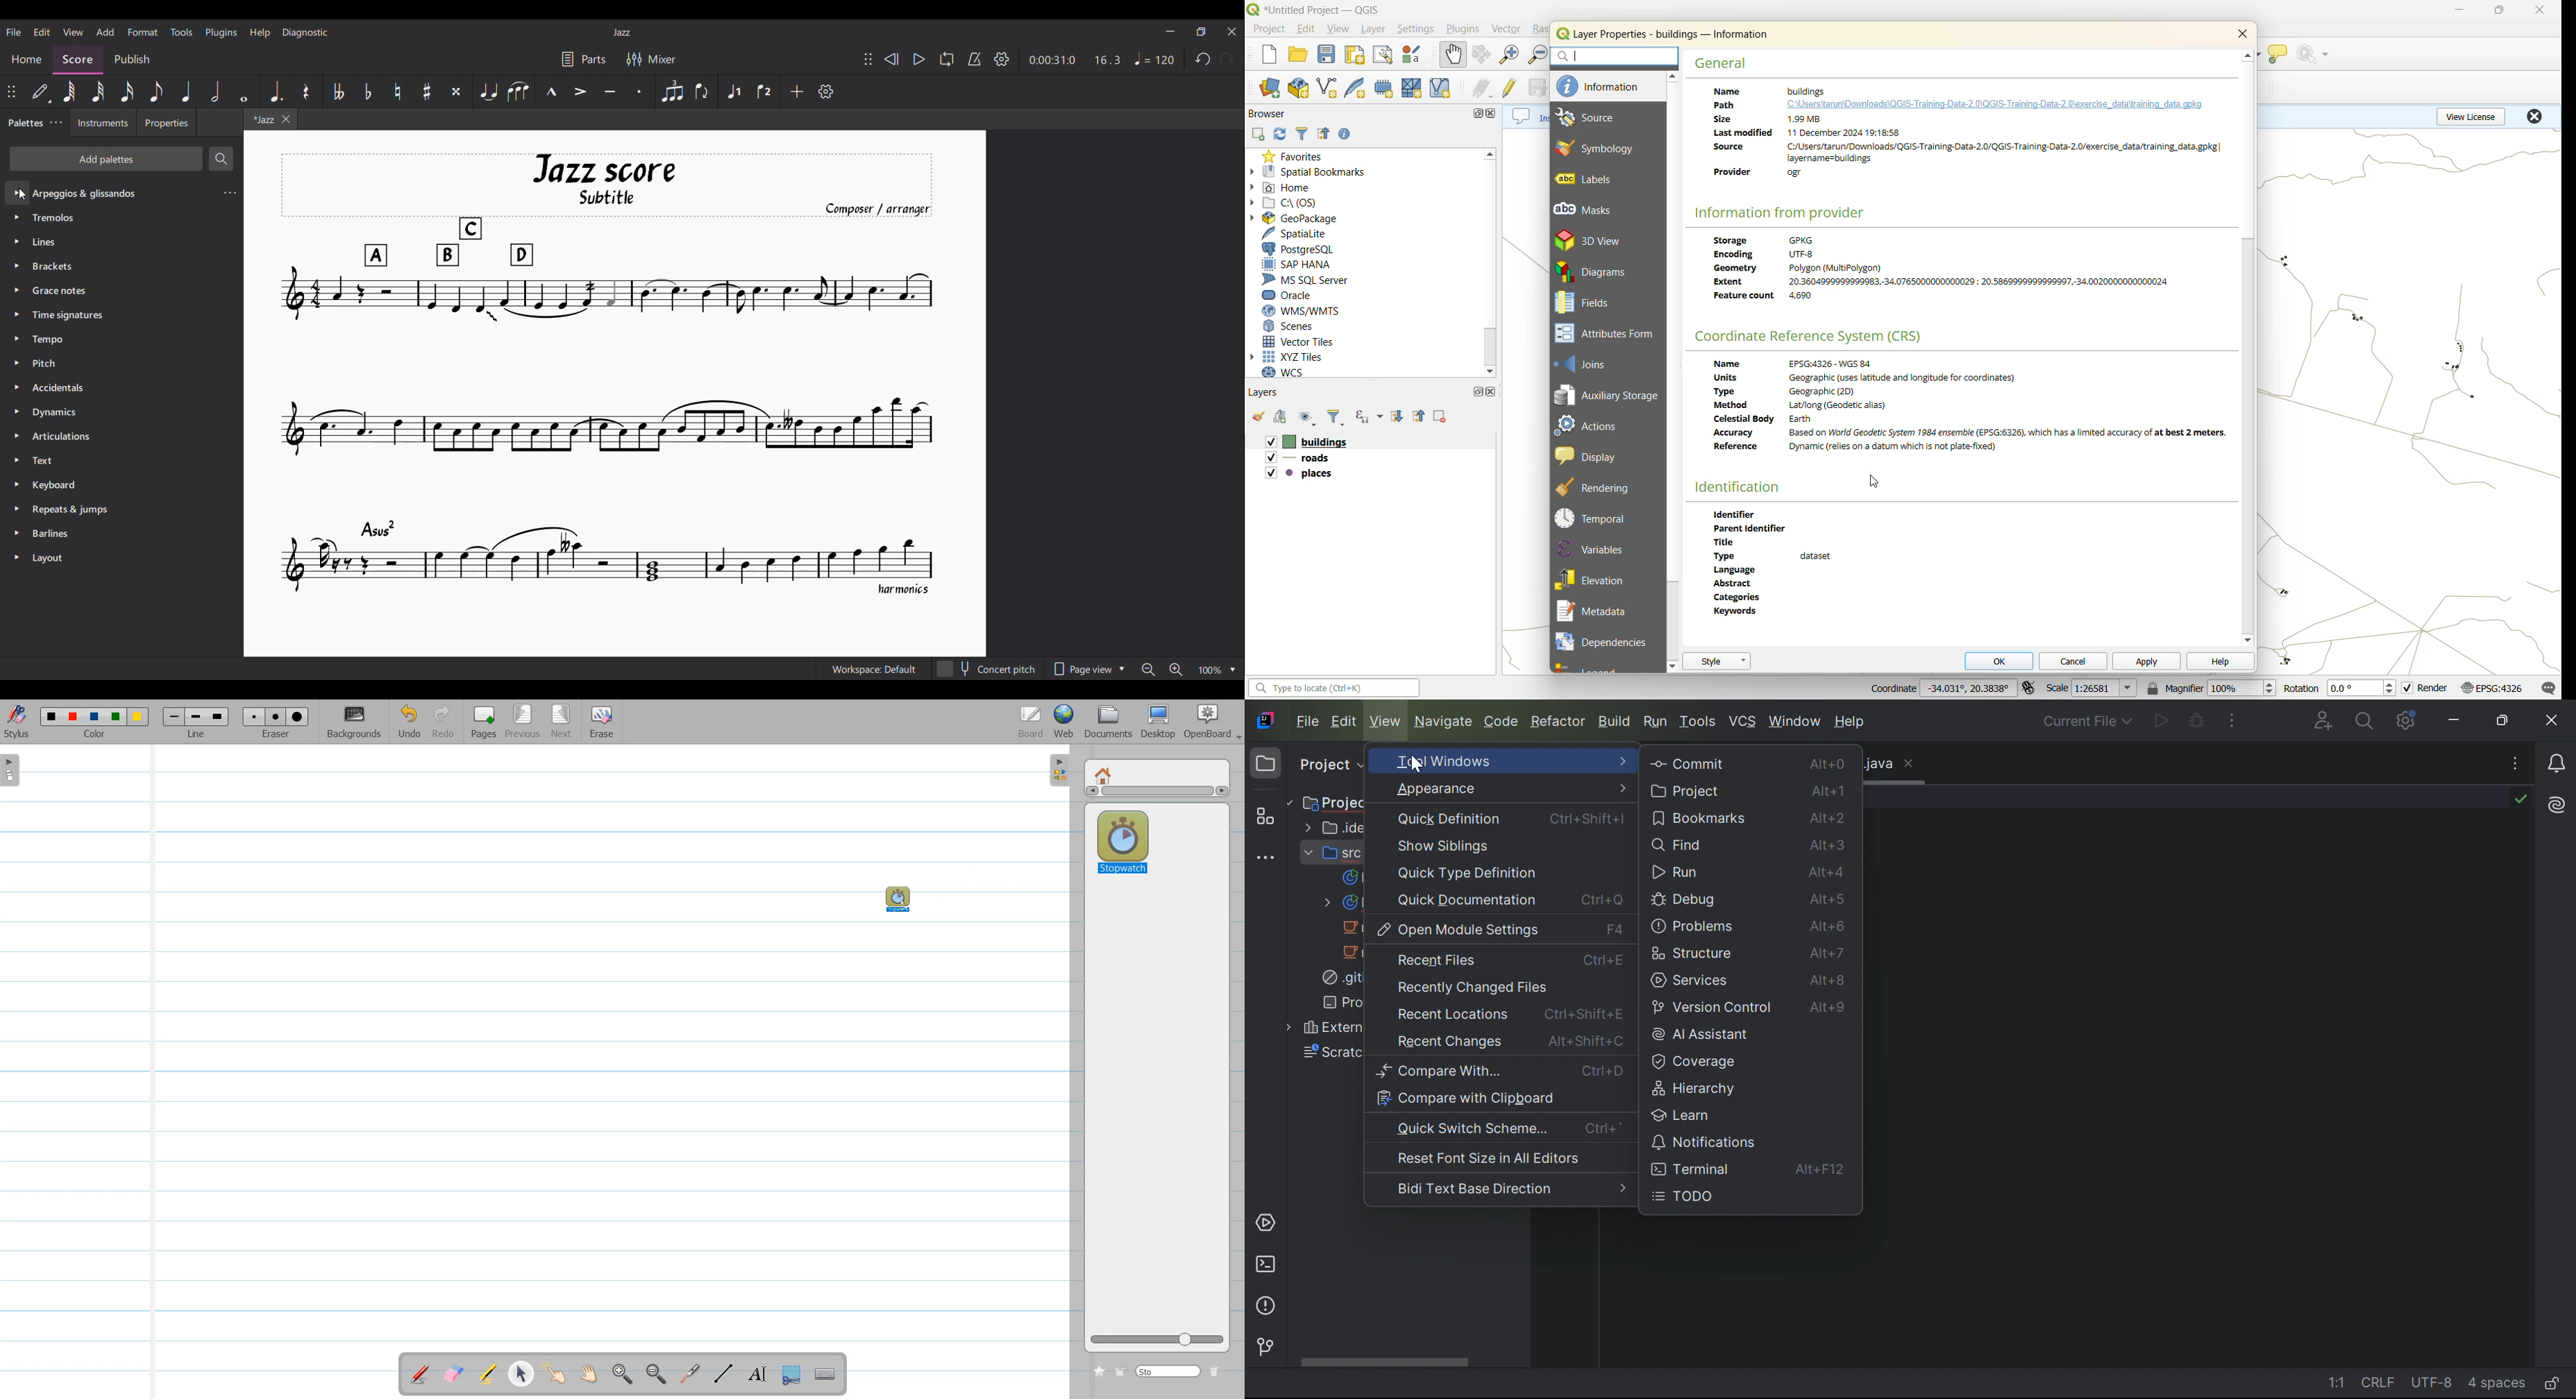 The width and height of the screenshot is (2576, 1400). Describe the element at coordinates (24, 126) in the screenshot. I see `Palettes` at that location.